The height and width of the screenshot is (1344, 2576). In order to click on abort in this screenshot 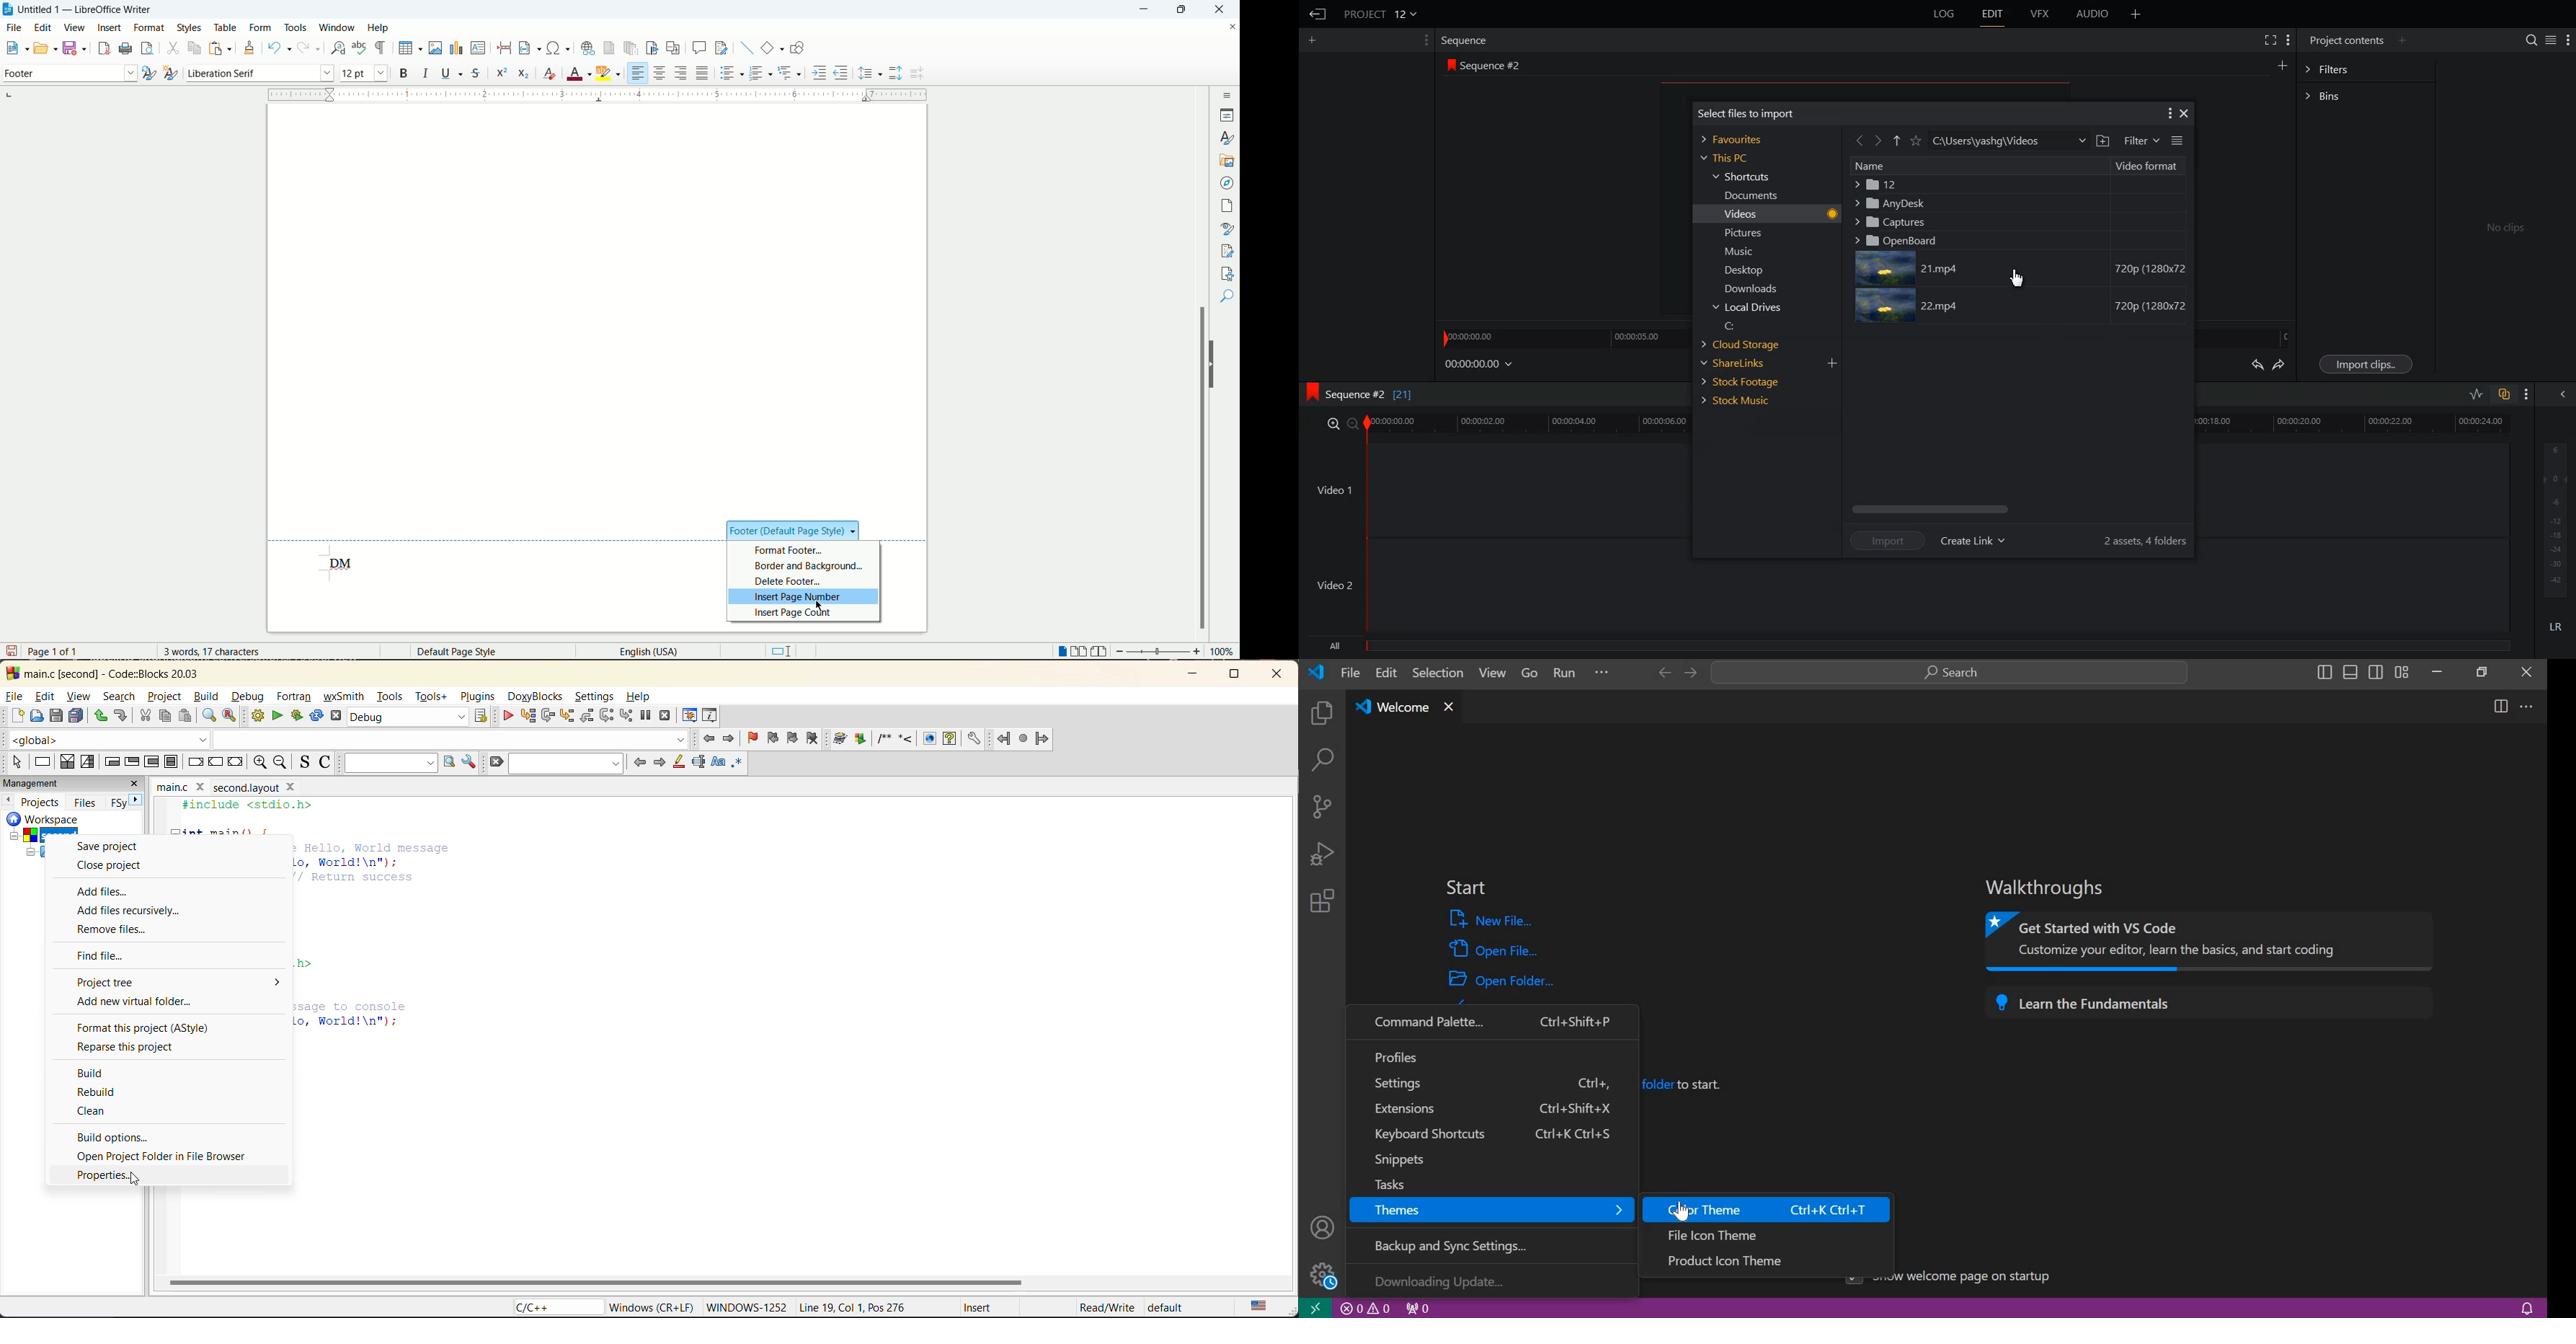, I will do `click(334, 715)`.